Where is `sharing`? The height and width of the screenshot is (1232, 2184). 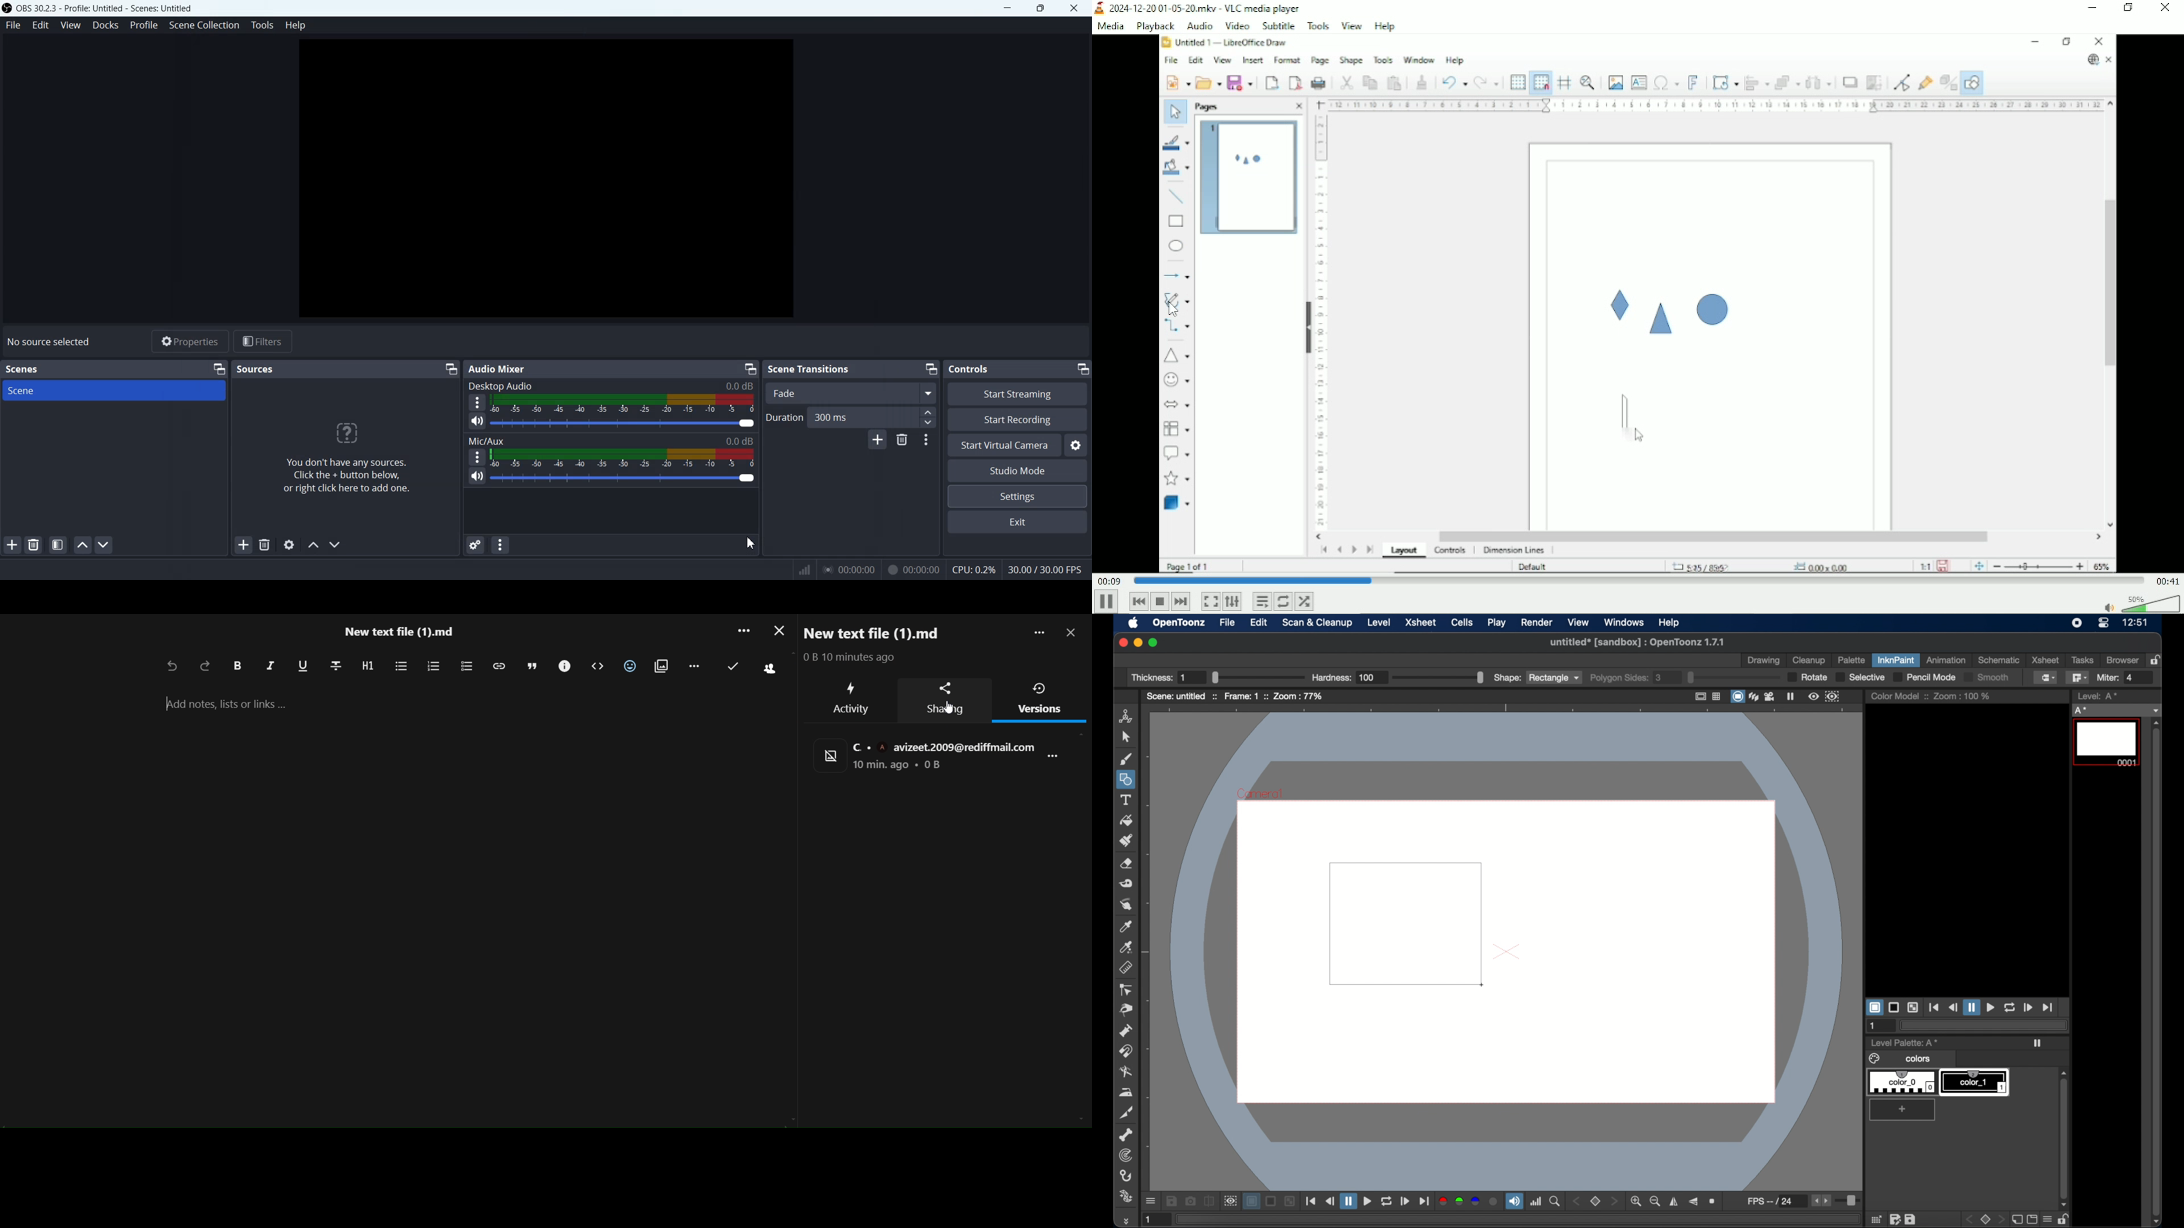
sharing is located at coordinates (945, 687).